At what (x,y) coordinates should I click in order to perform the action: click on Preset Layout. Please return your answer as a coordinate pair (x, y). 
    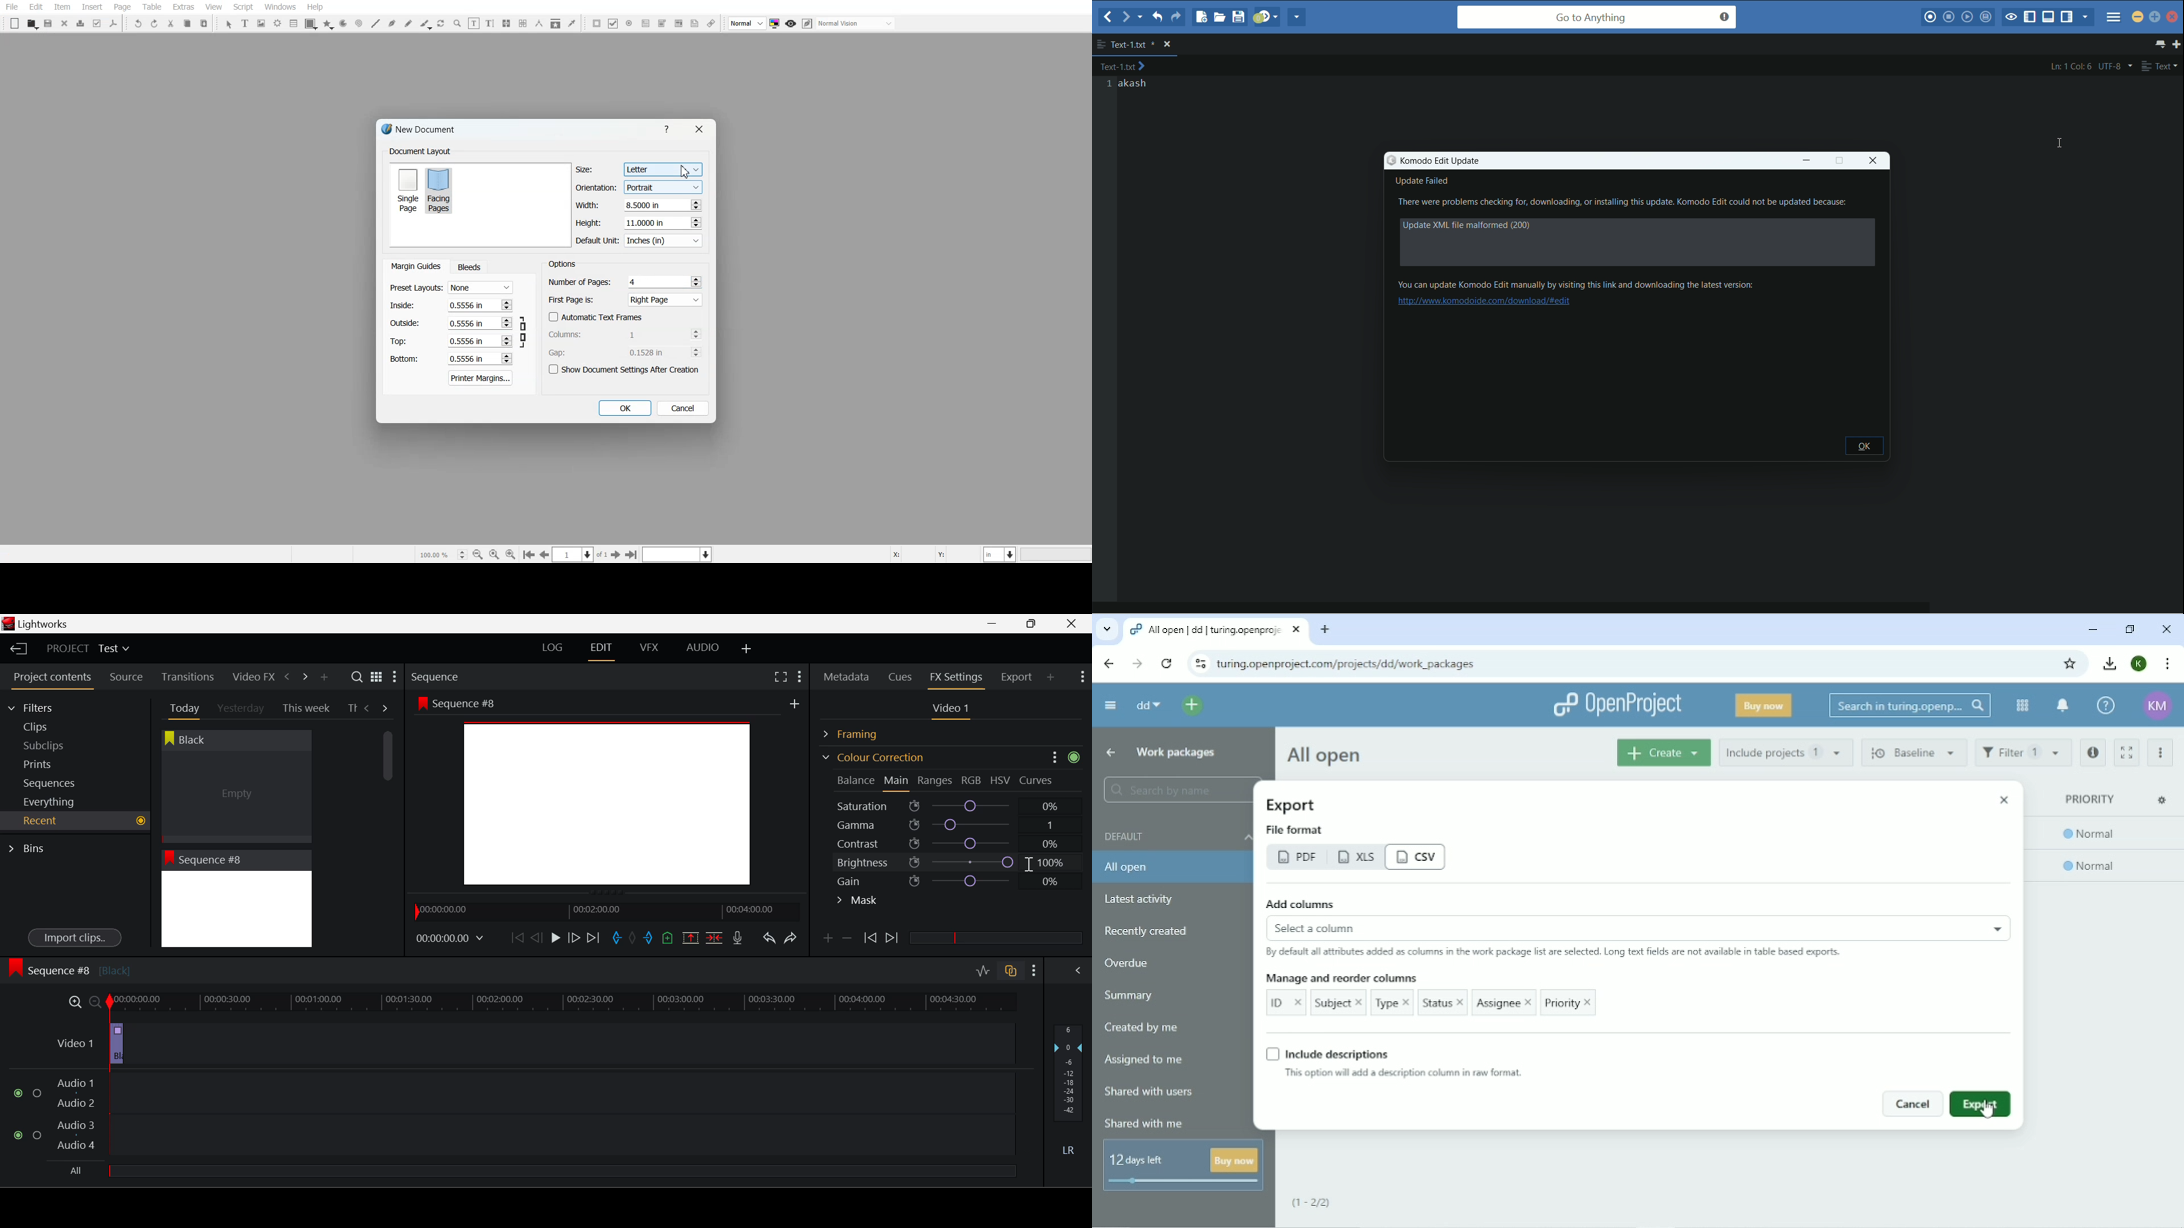
    Looking at the image, I should click on (451, 288).